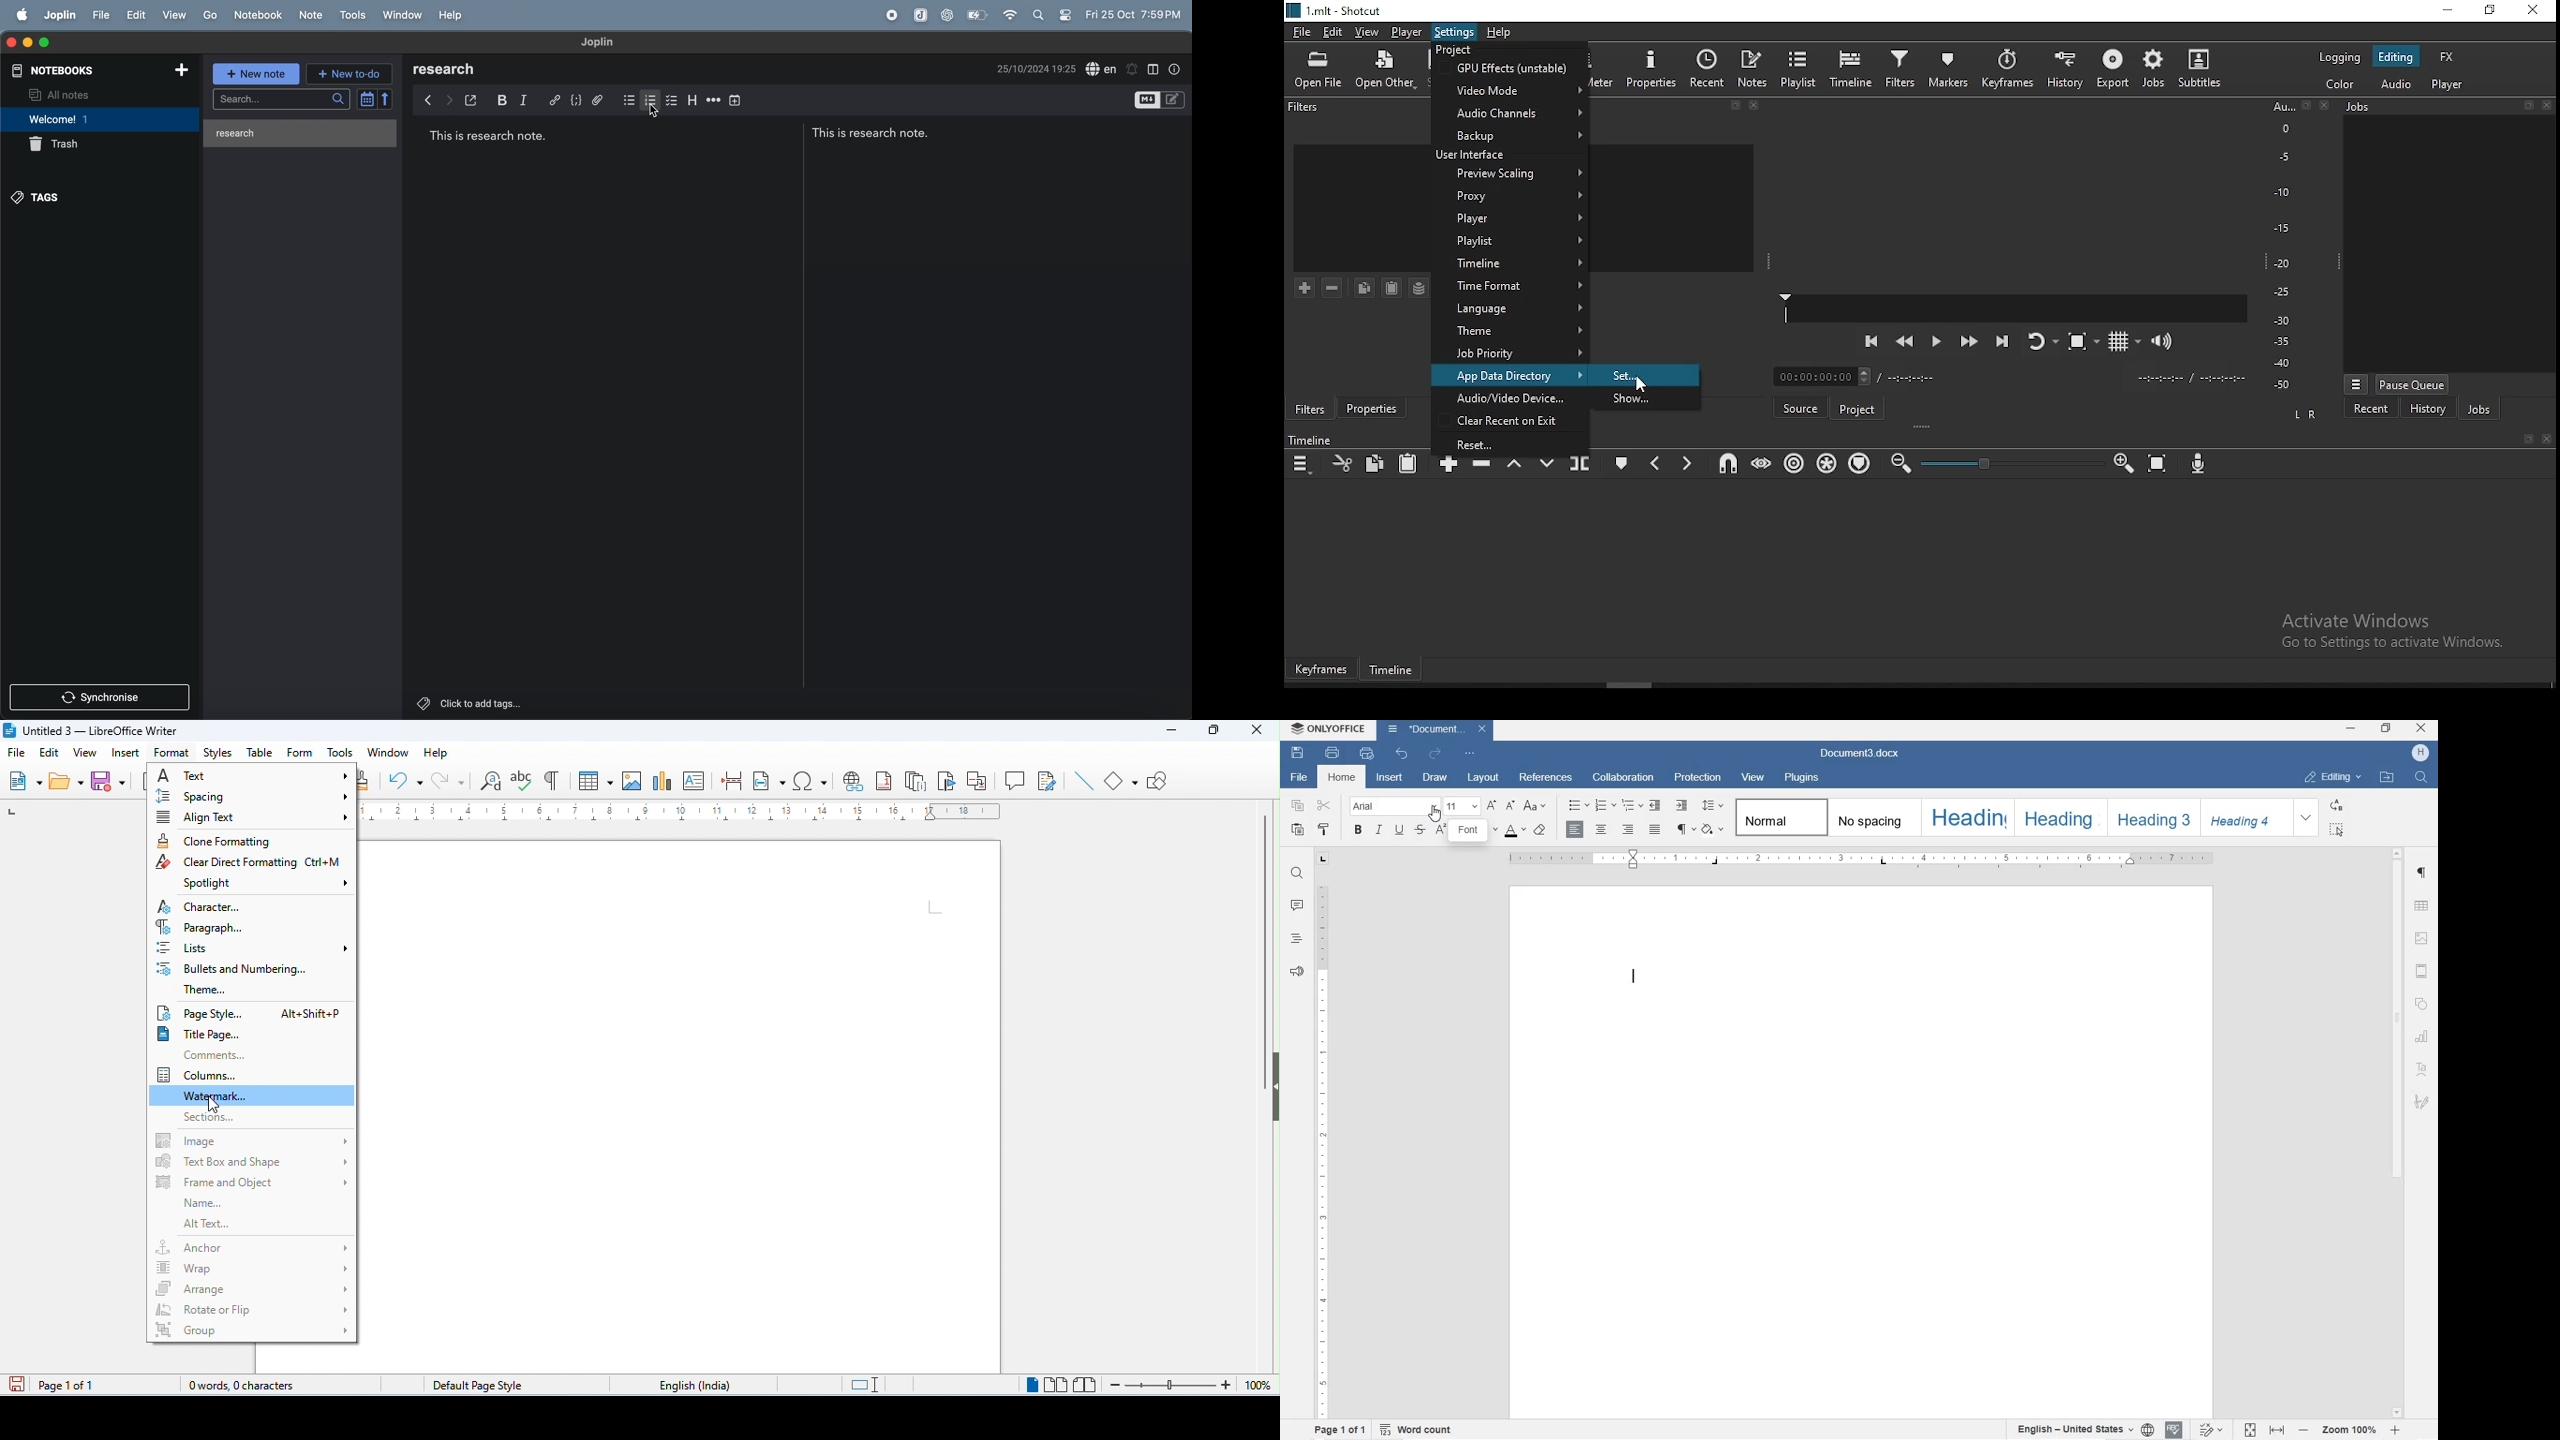  I want to click on clear recent on exit, so click(1508, 420).